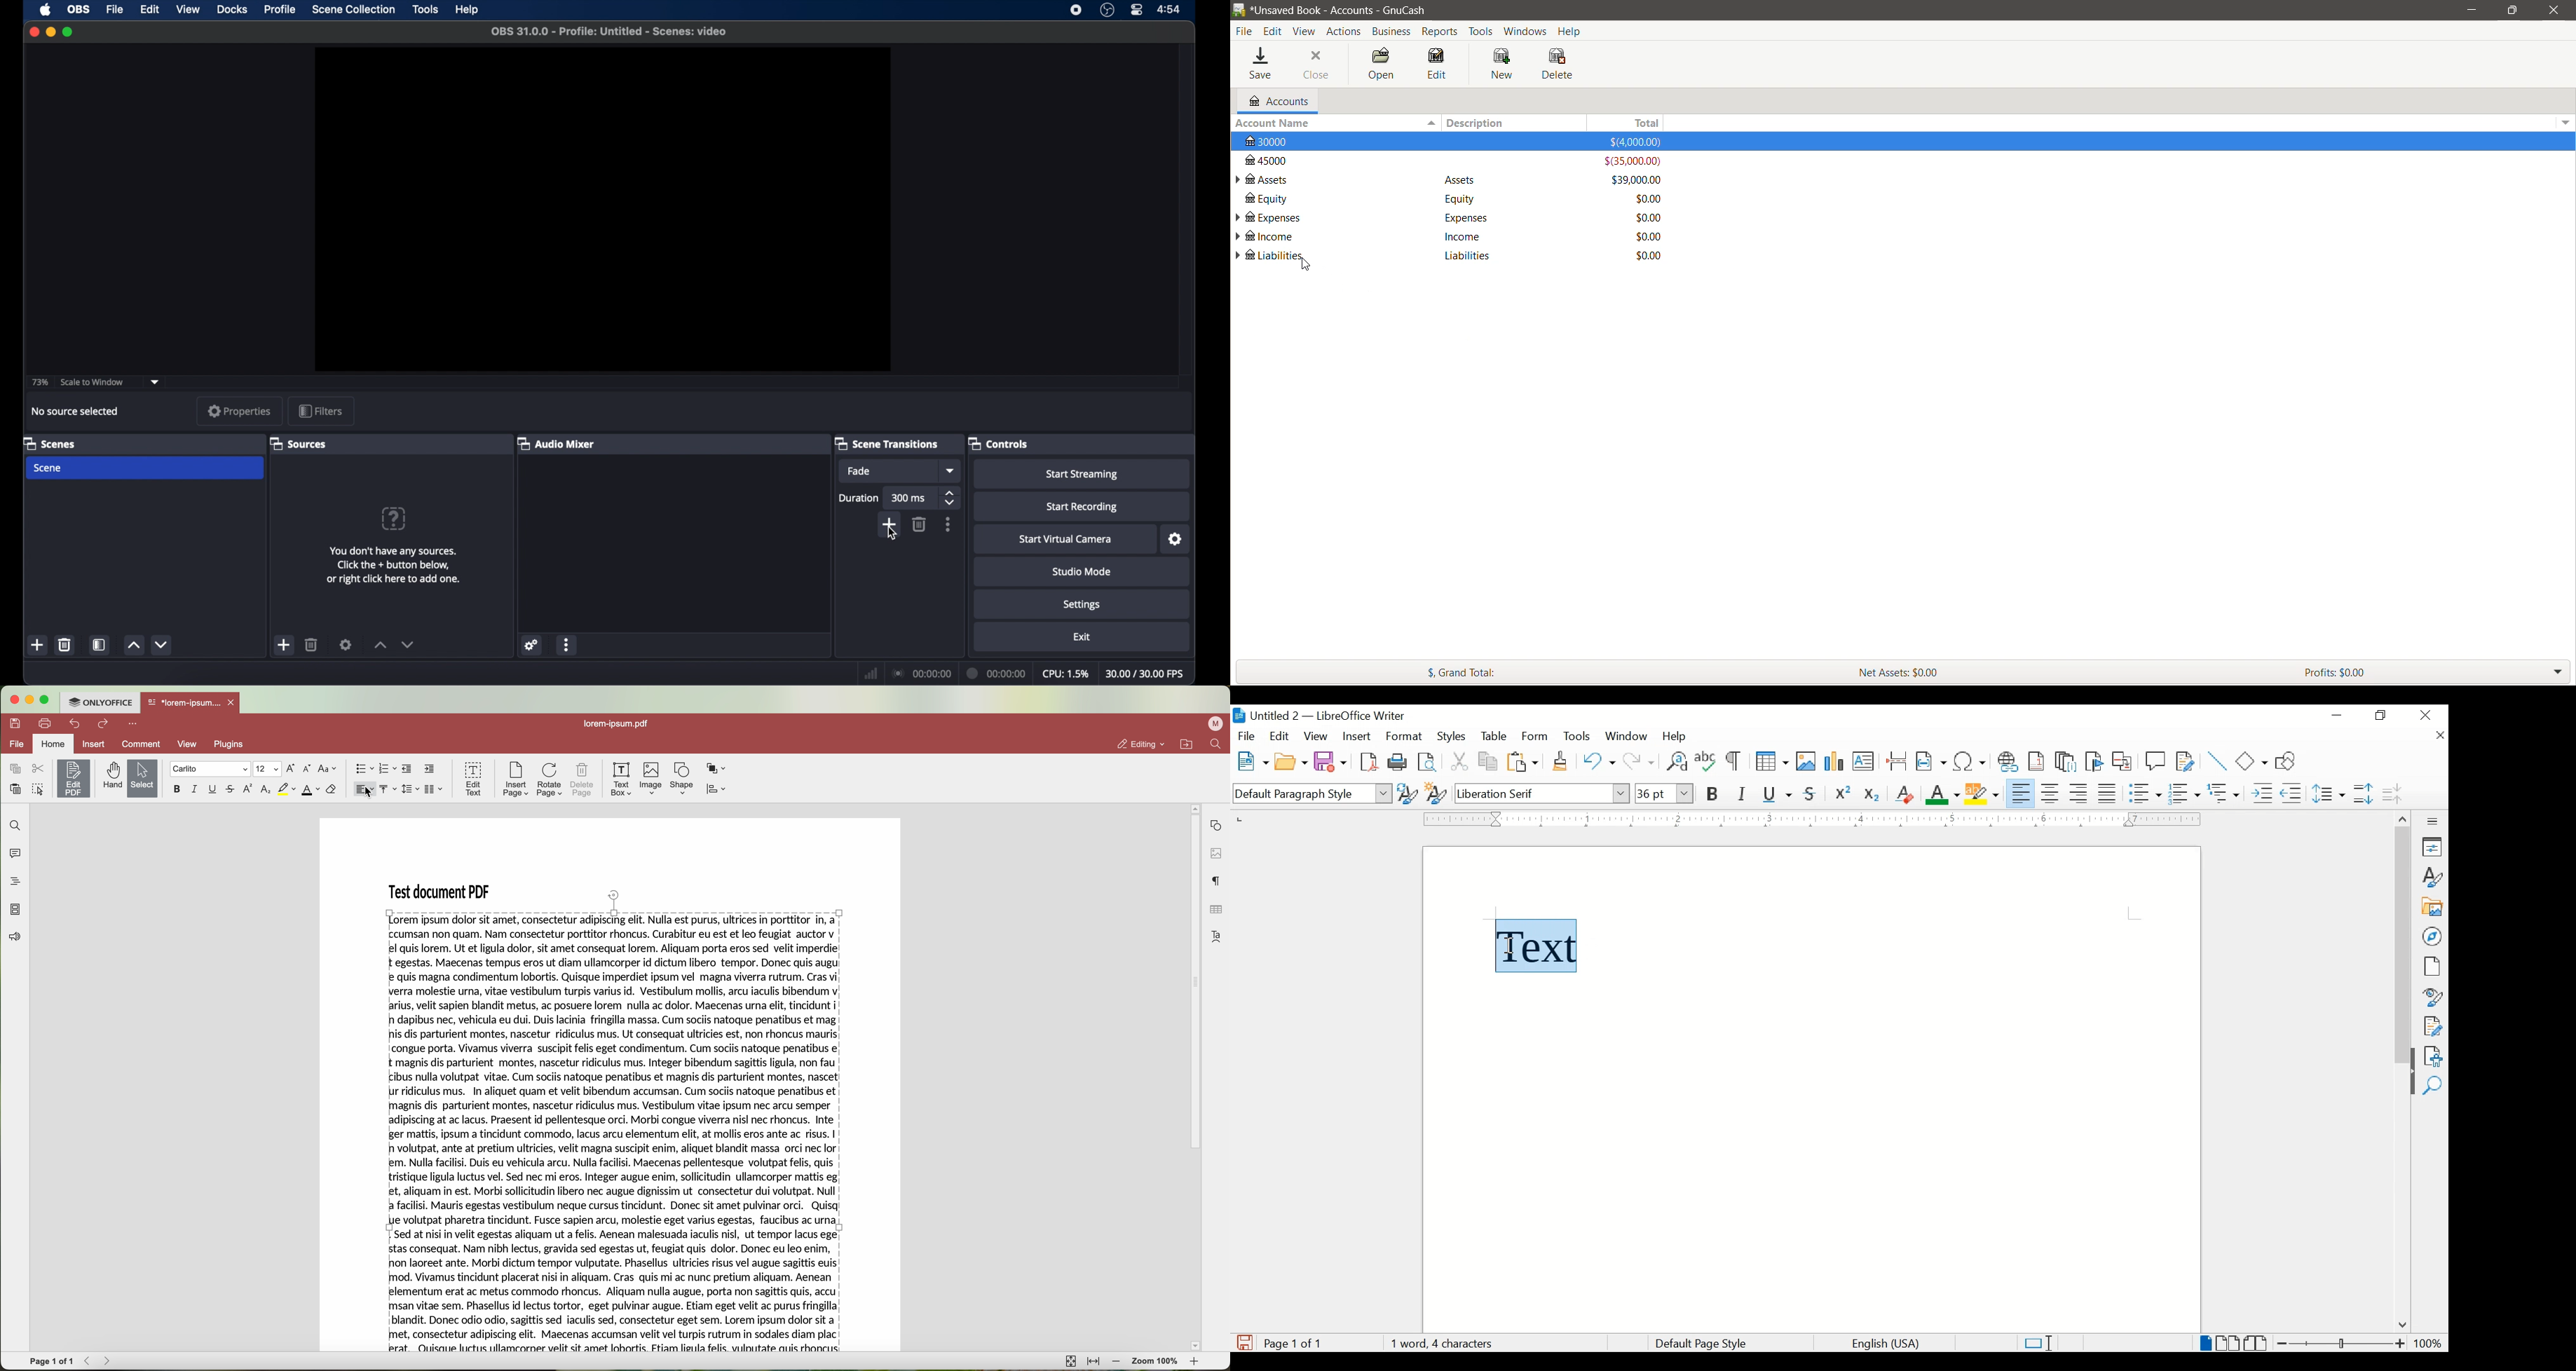  What do you see at coordinates (133, 646) in the screenshot?
I see `increment` at bounding box center [133, 646].